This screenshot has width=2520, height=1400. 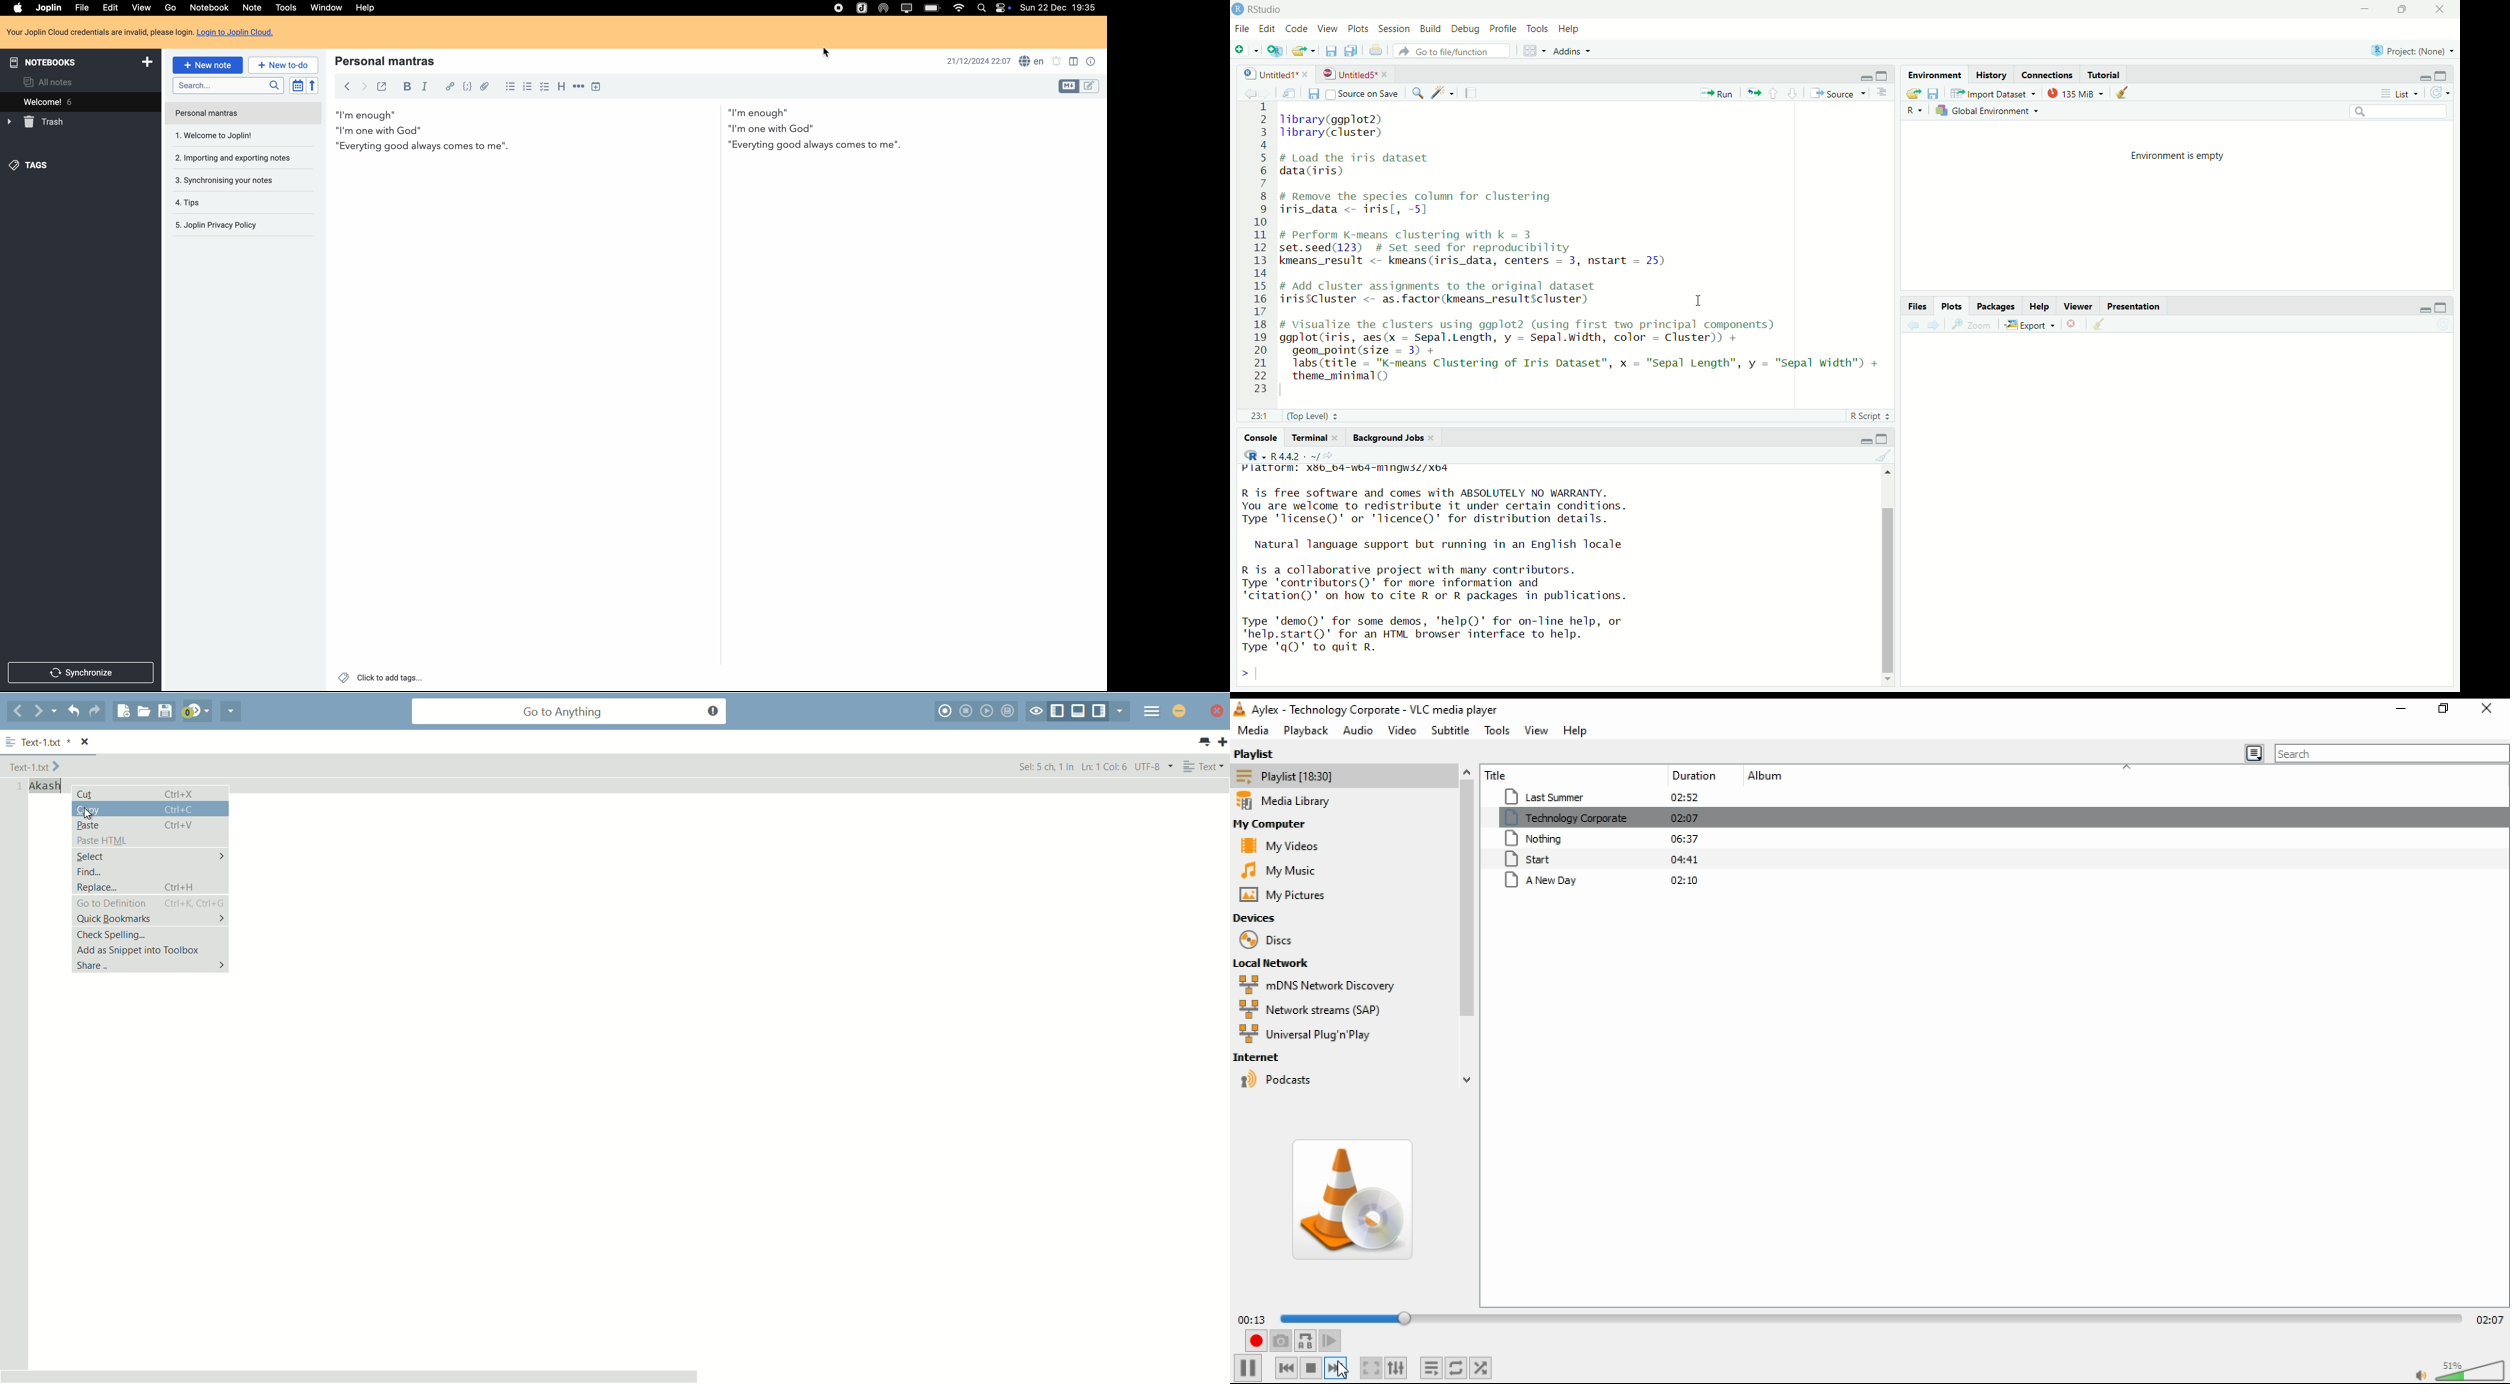 What do you see at coordinates (1406, 733) in the screenshot?
I see `video` at bounding box center [1406, 733].